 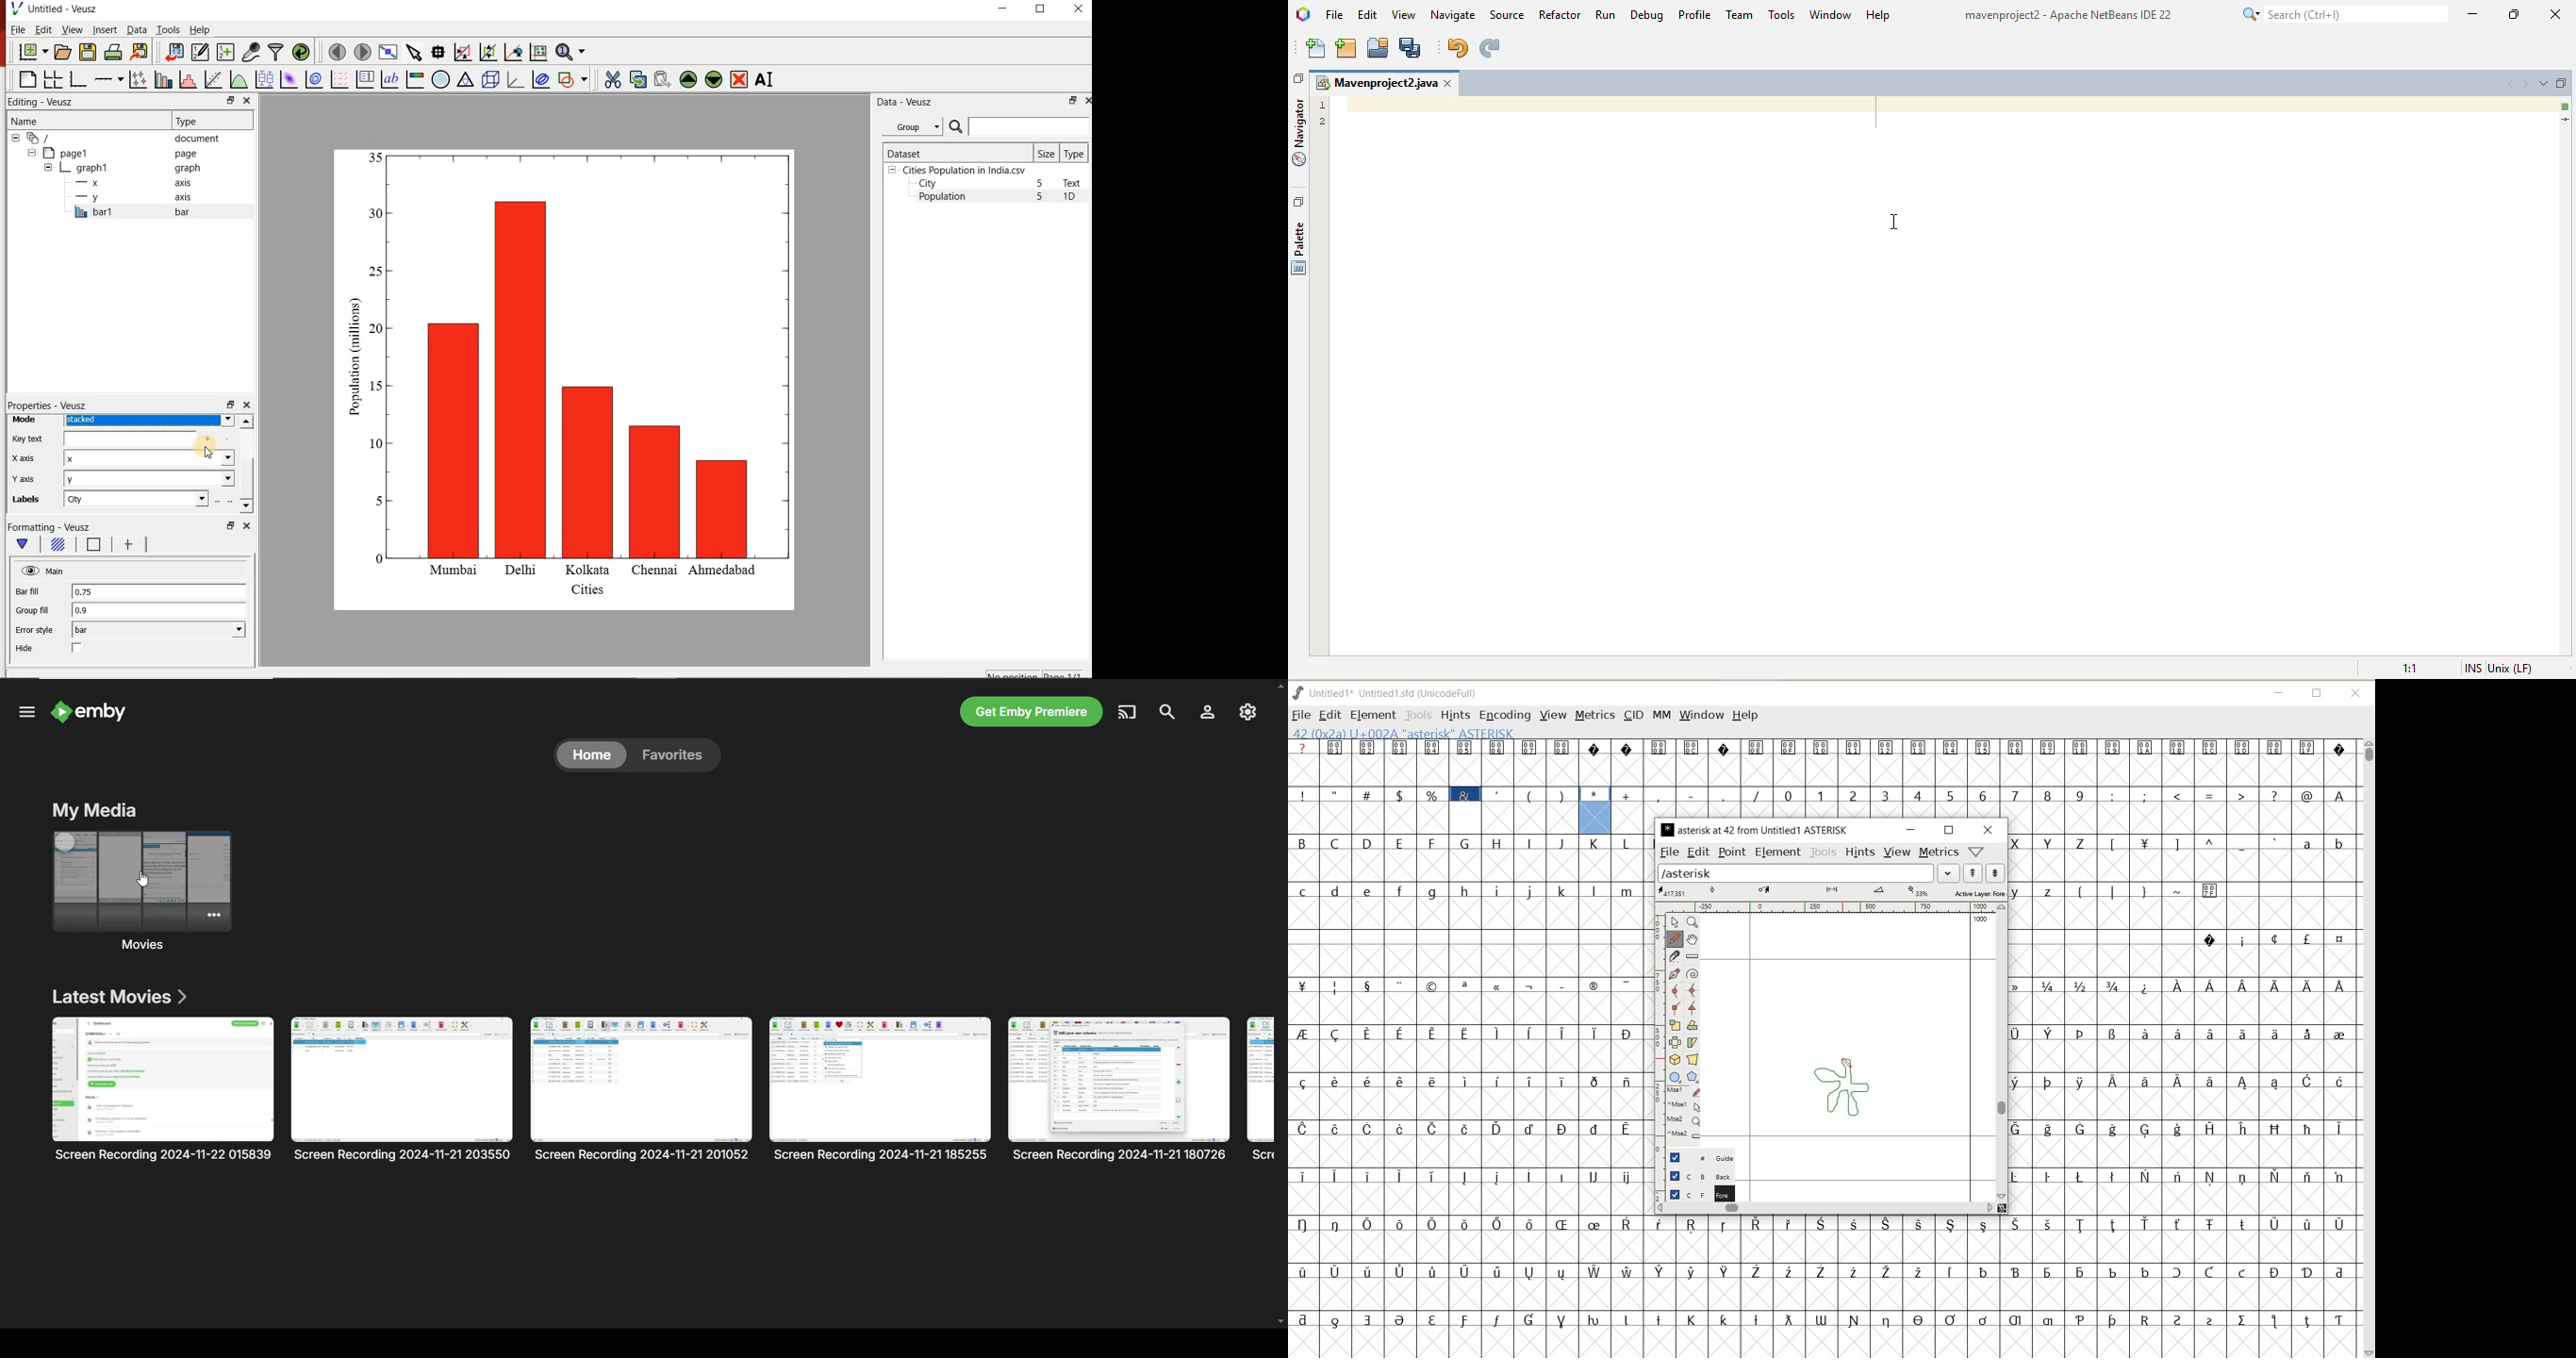 What do you see at coordinates (1696, 1193) in the screenshot?
I see `FOREGROUND` at bounding box center [1696, 1193].